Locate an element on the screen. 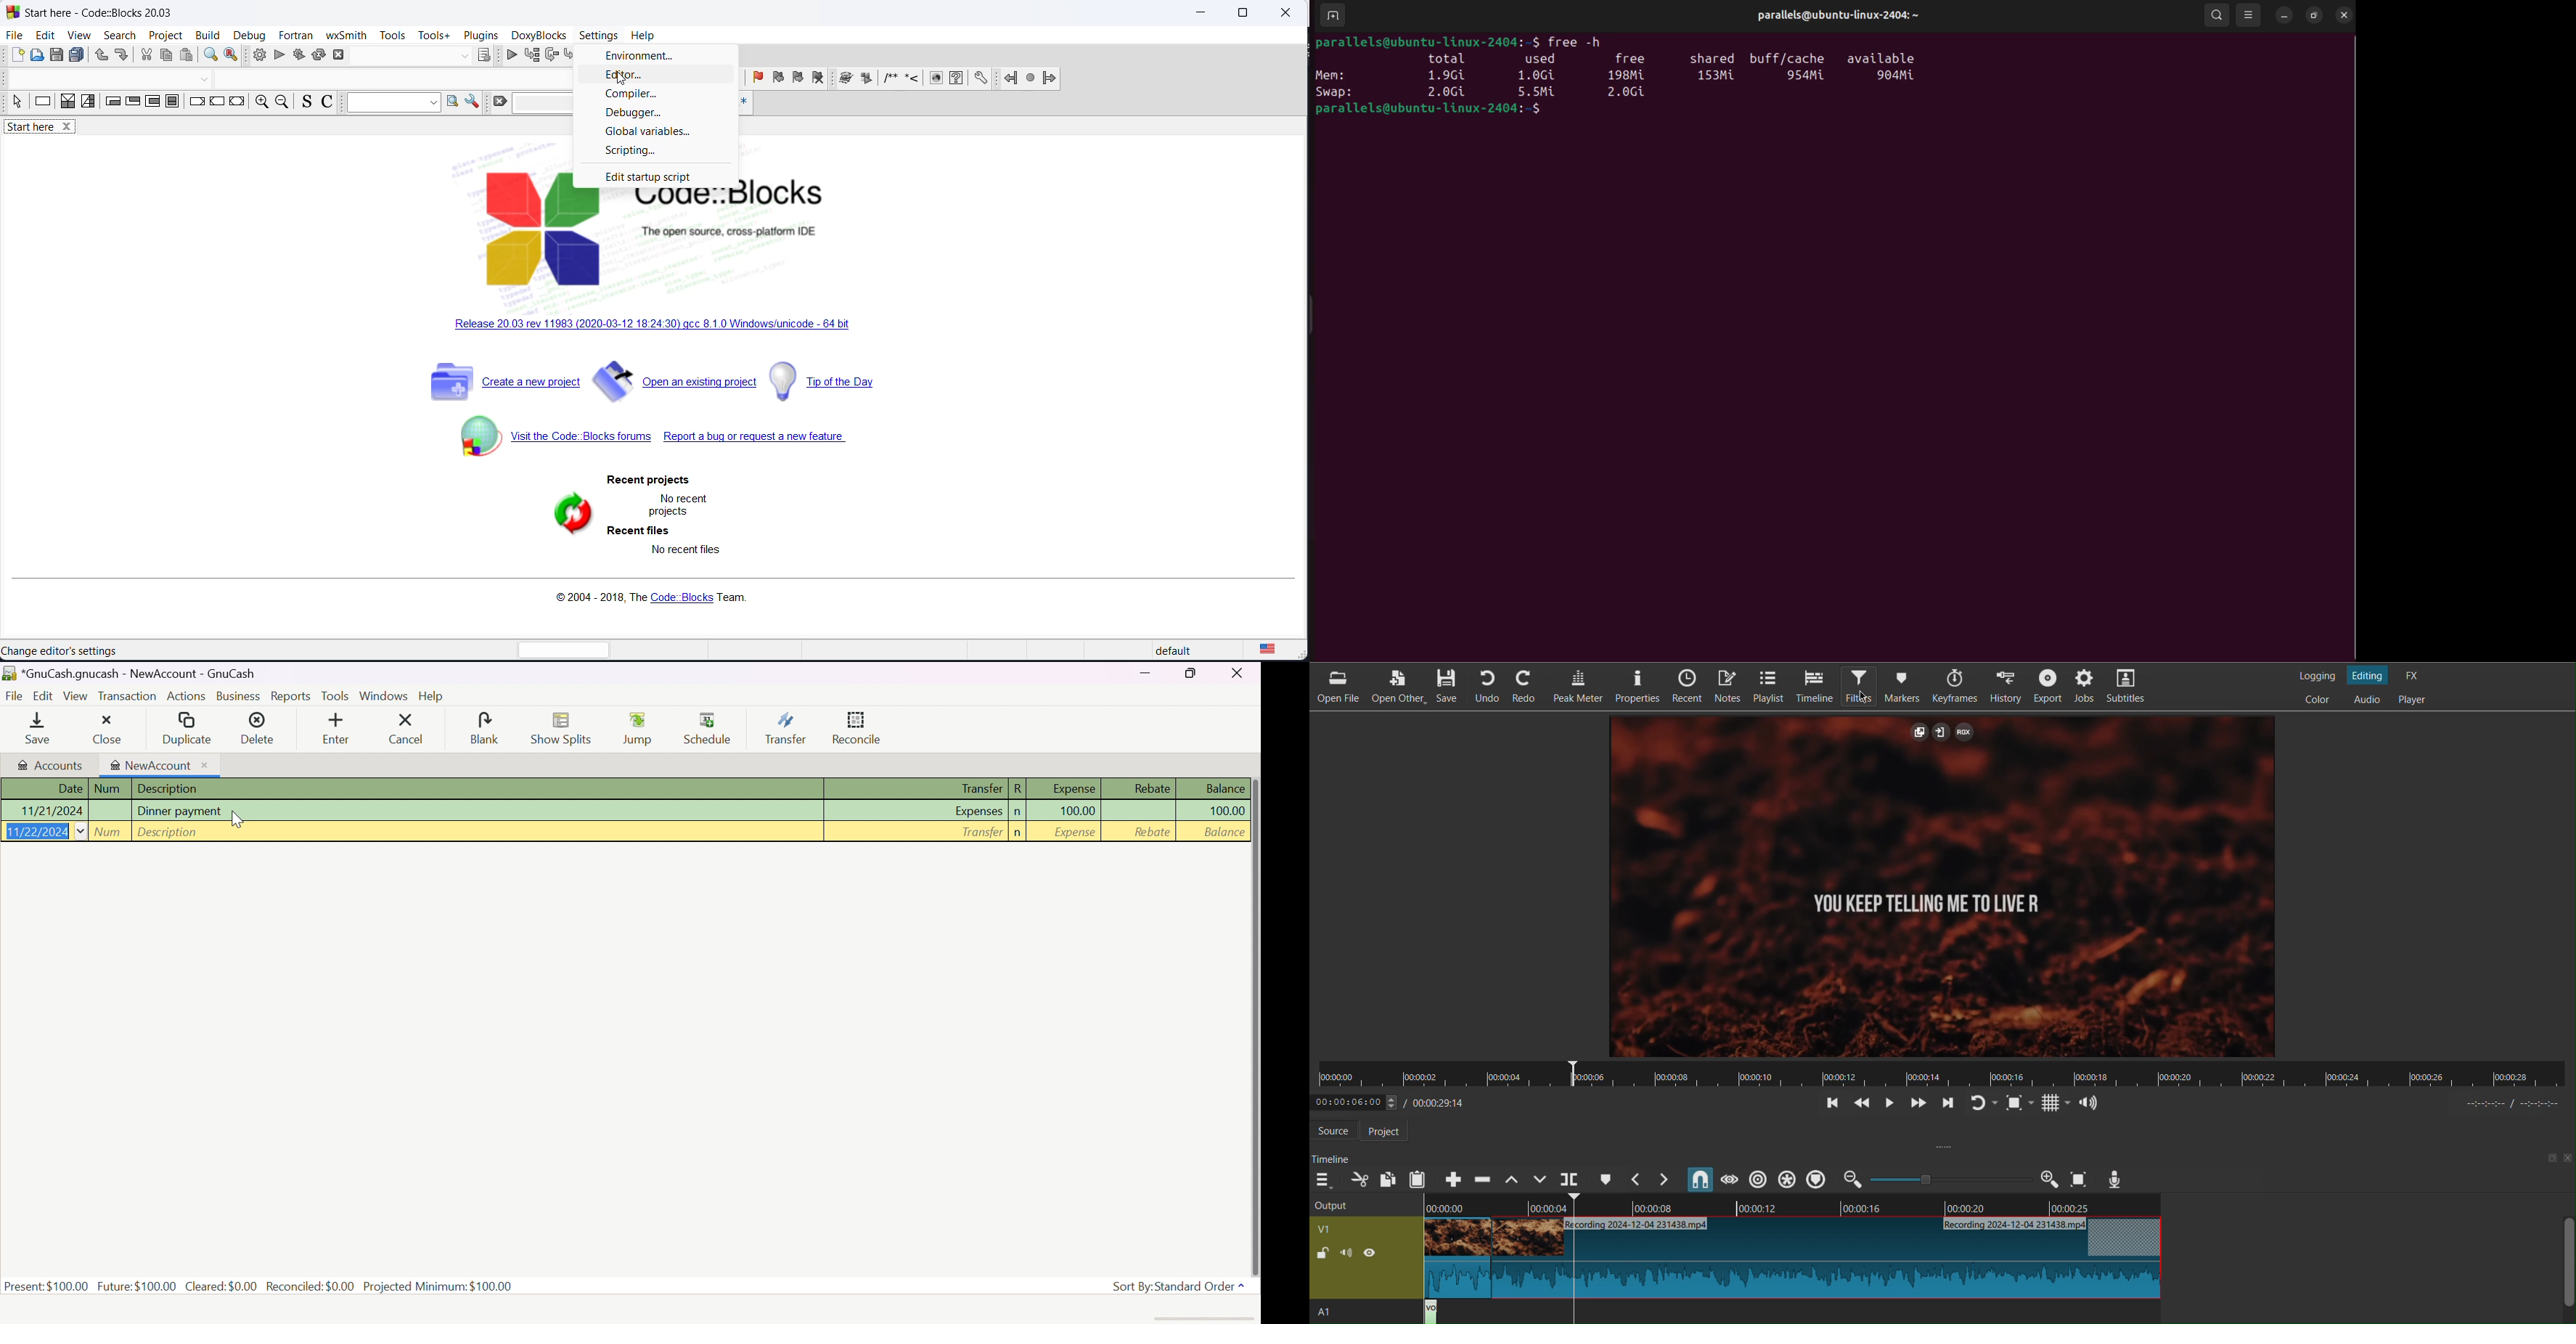 Image resolution: width=2576 pixels, height=1344 pixels. Playlist is located at coordinates (1769, 685).